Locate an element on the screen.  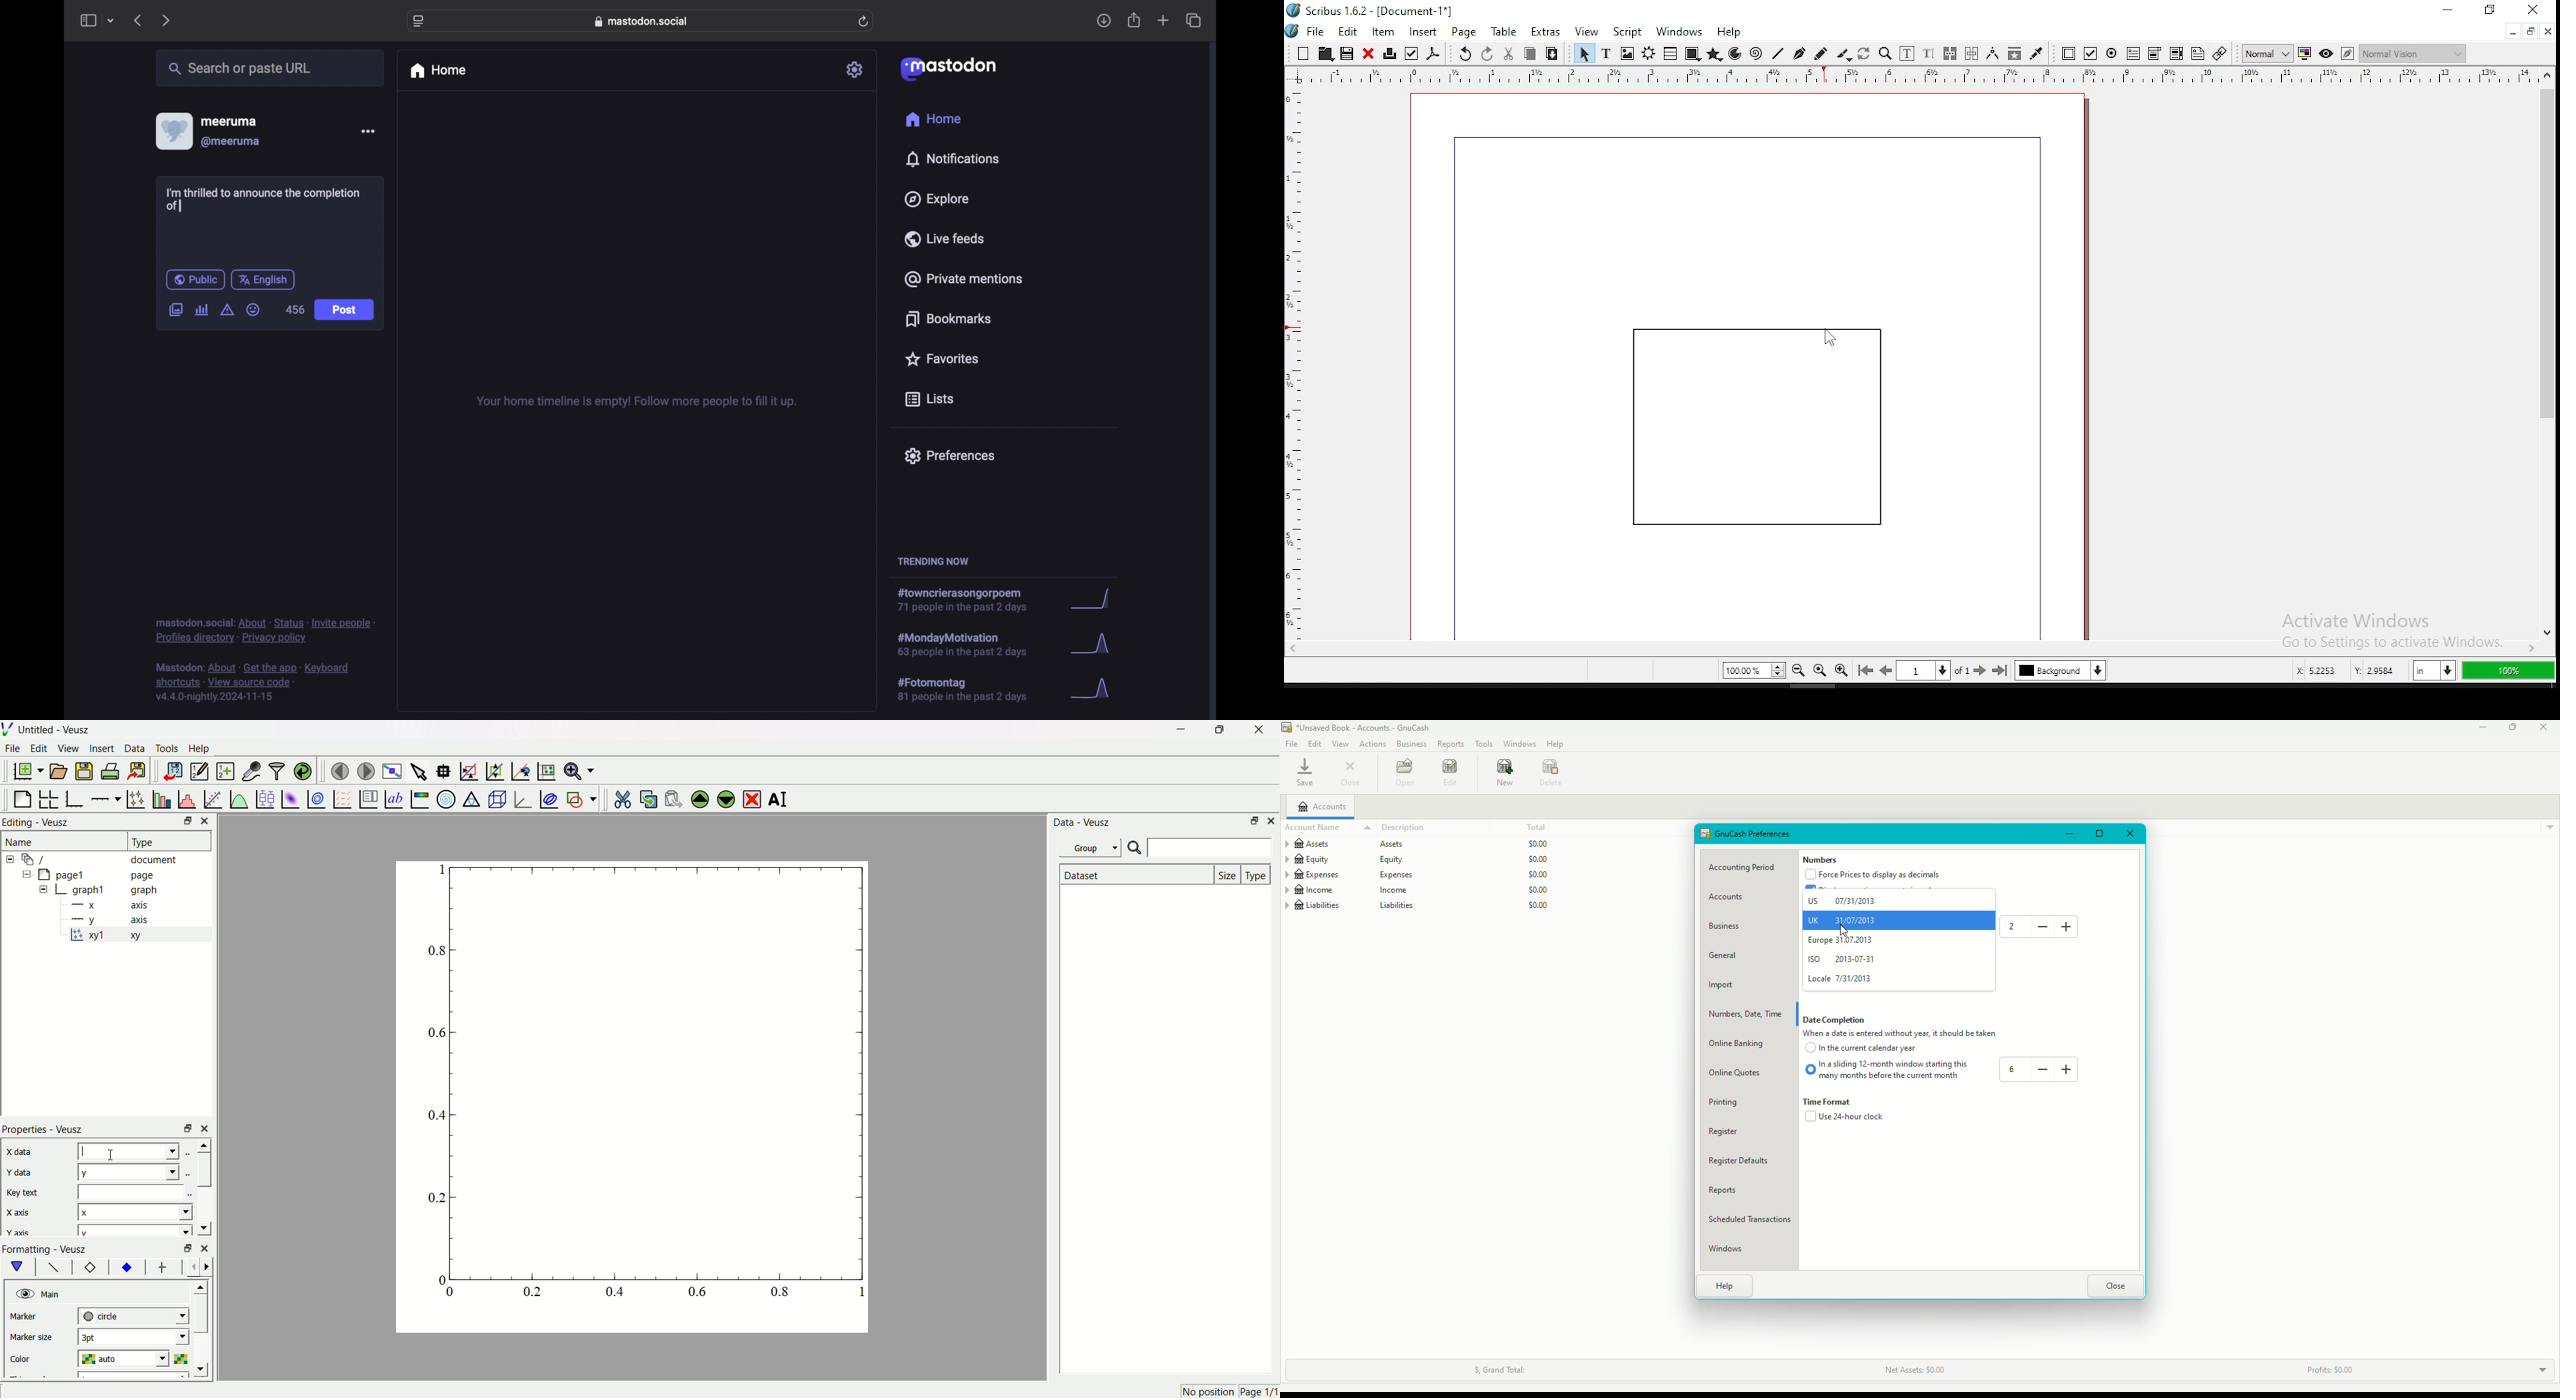
footnote is located at coordinates (265, 631).